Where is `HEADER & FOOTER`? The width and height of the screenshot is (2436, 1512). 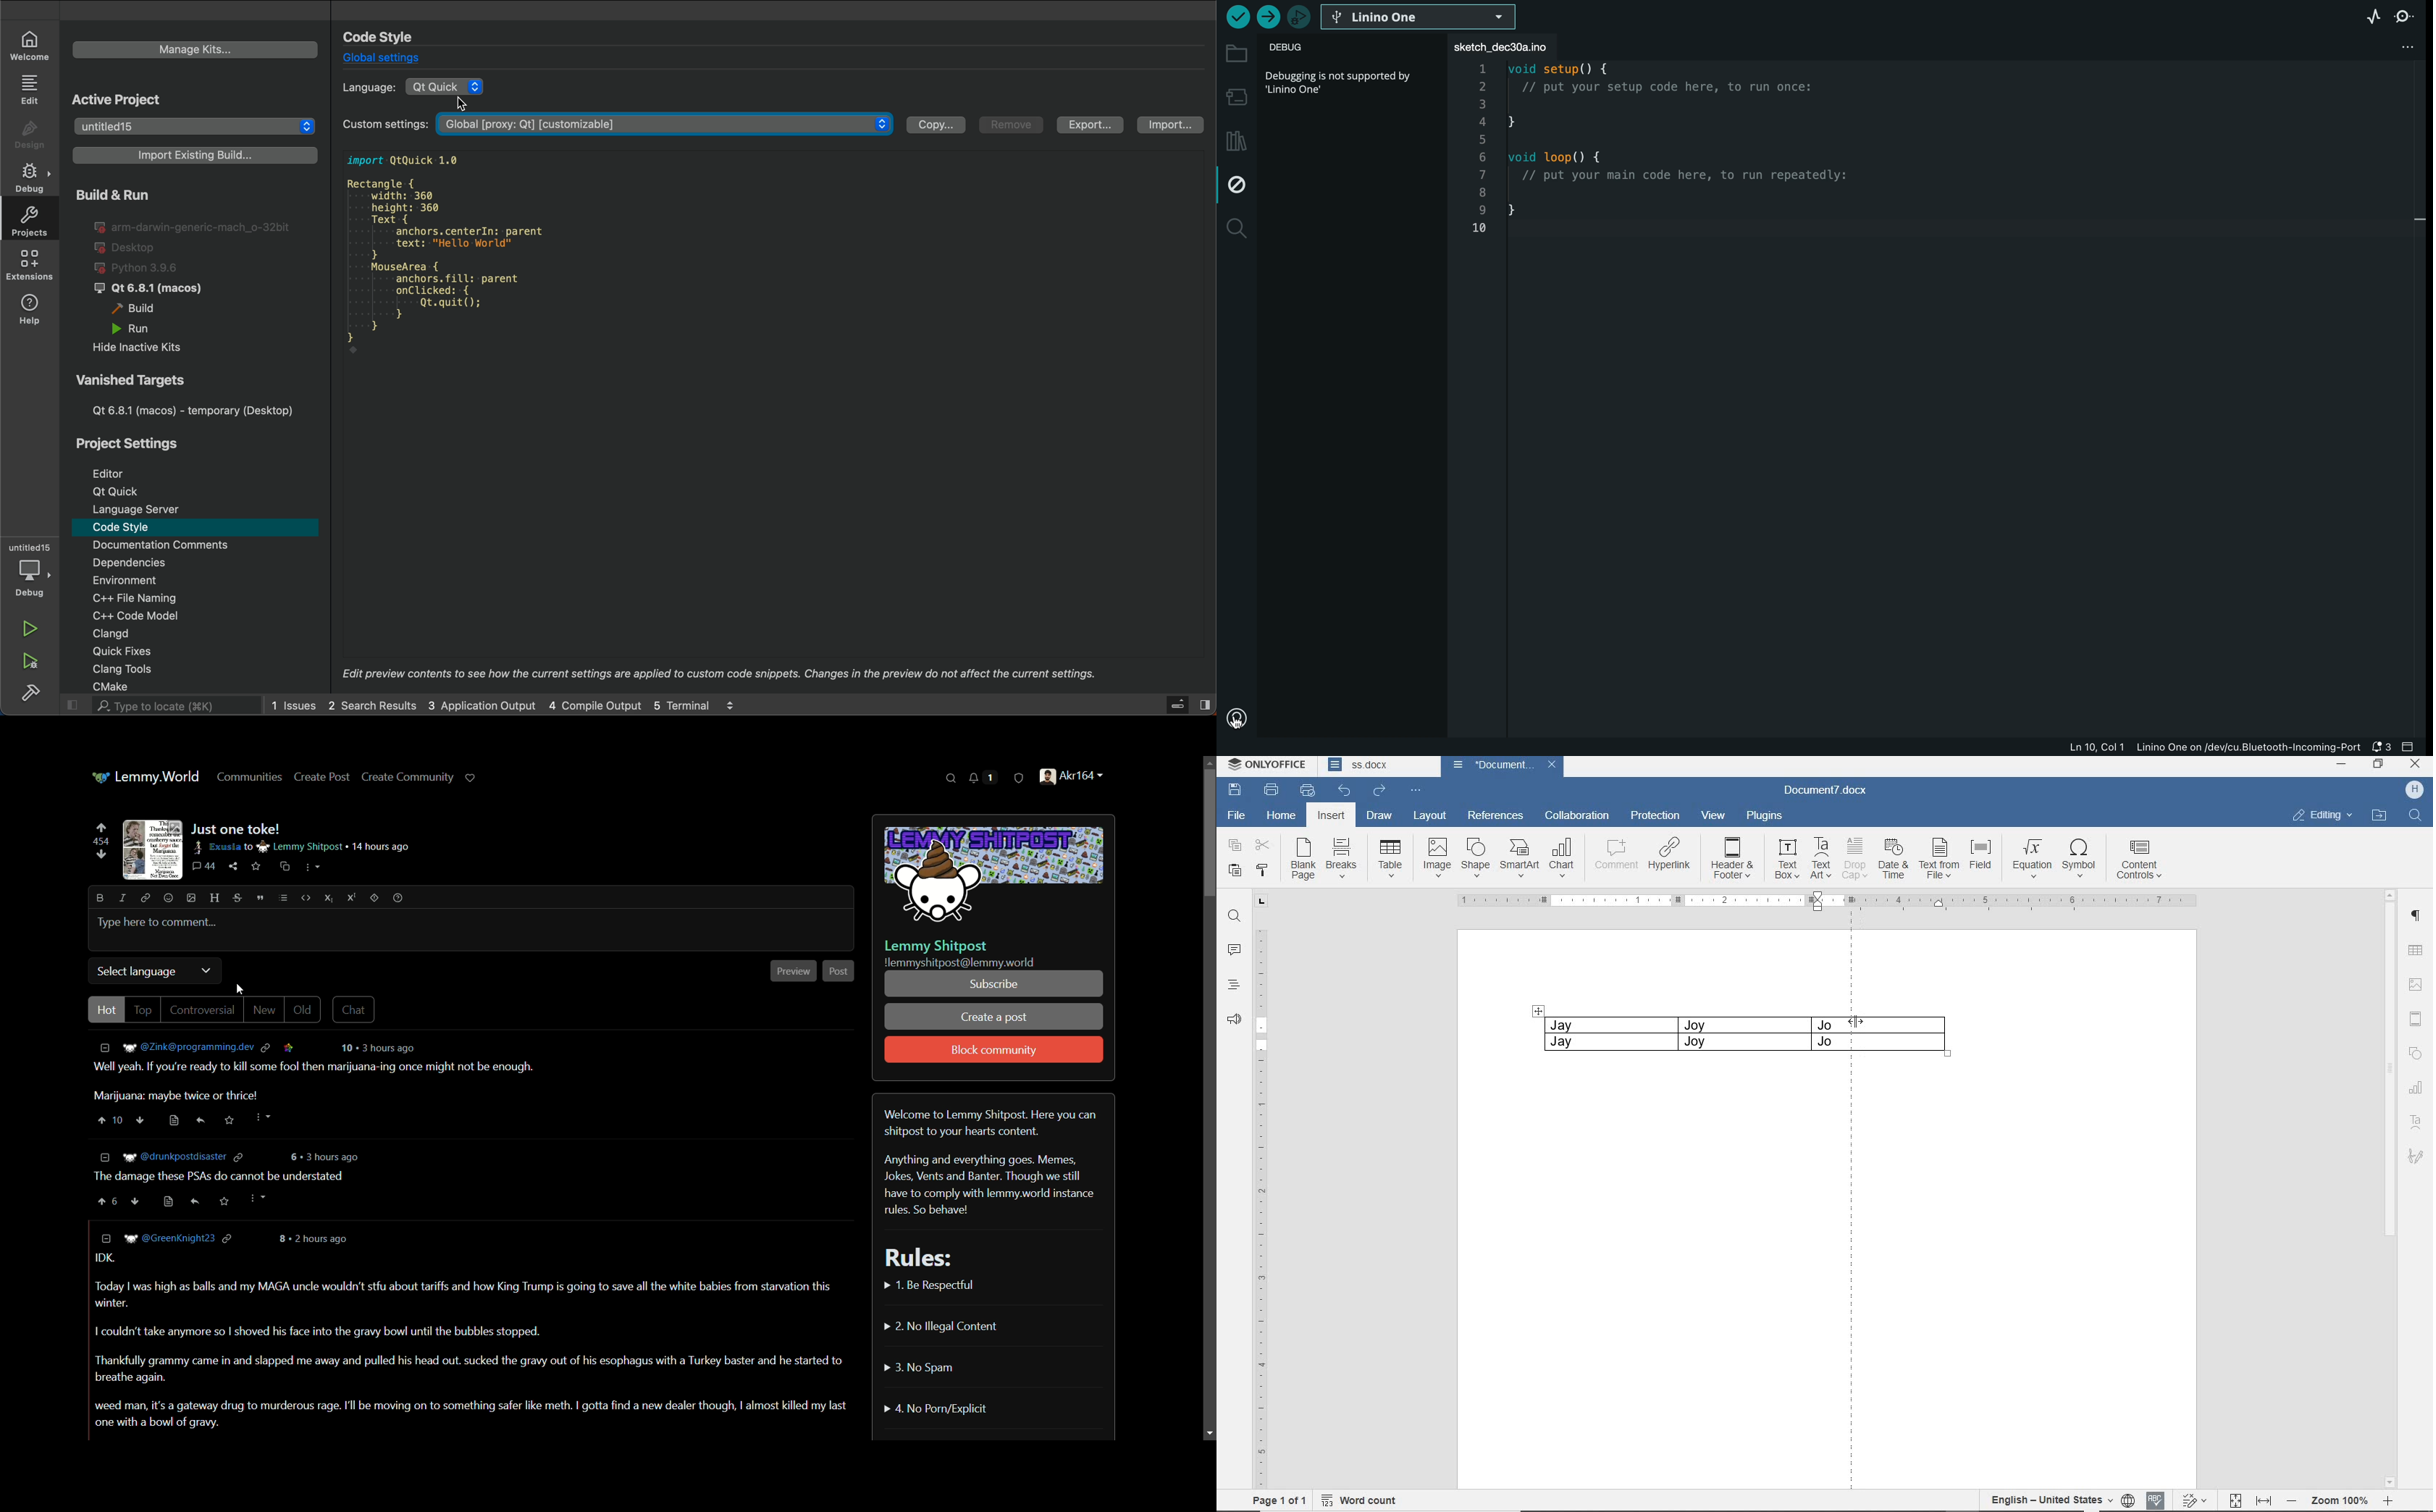
HEADER & FOOTER is located at coordinates (2416, 1019).